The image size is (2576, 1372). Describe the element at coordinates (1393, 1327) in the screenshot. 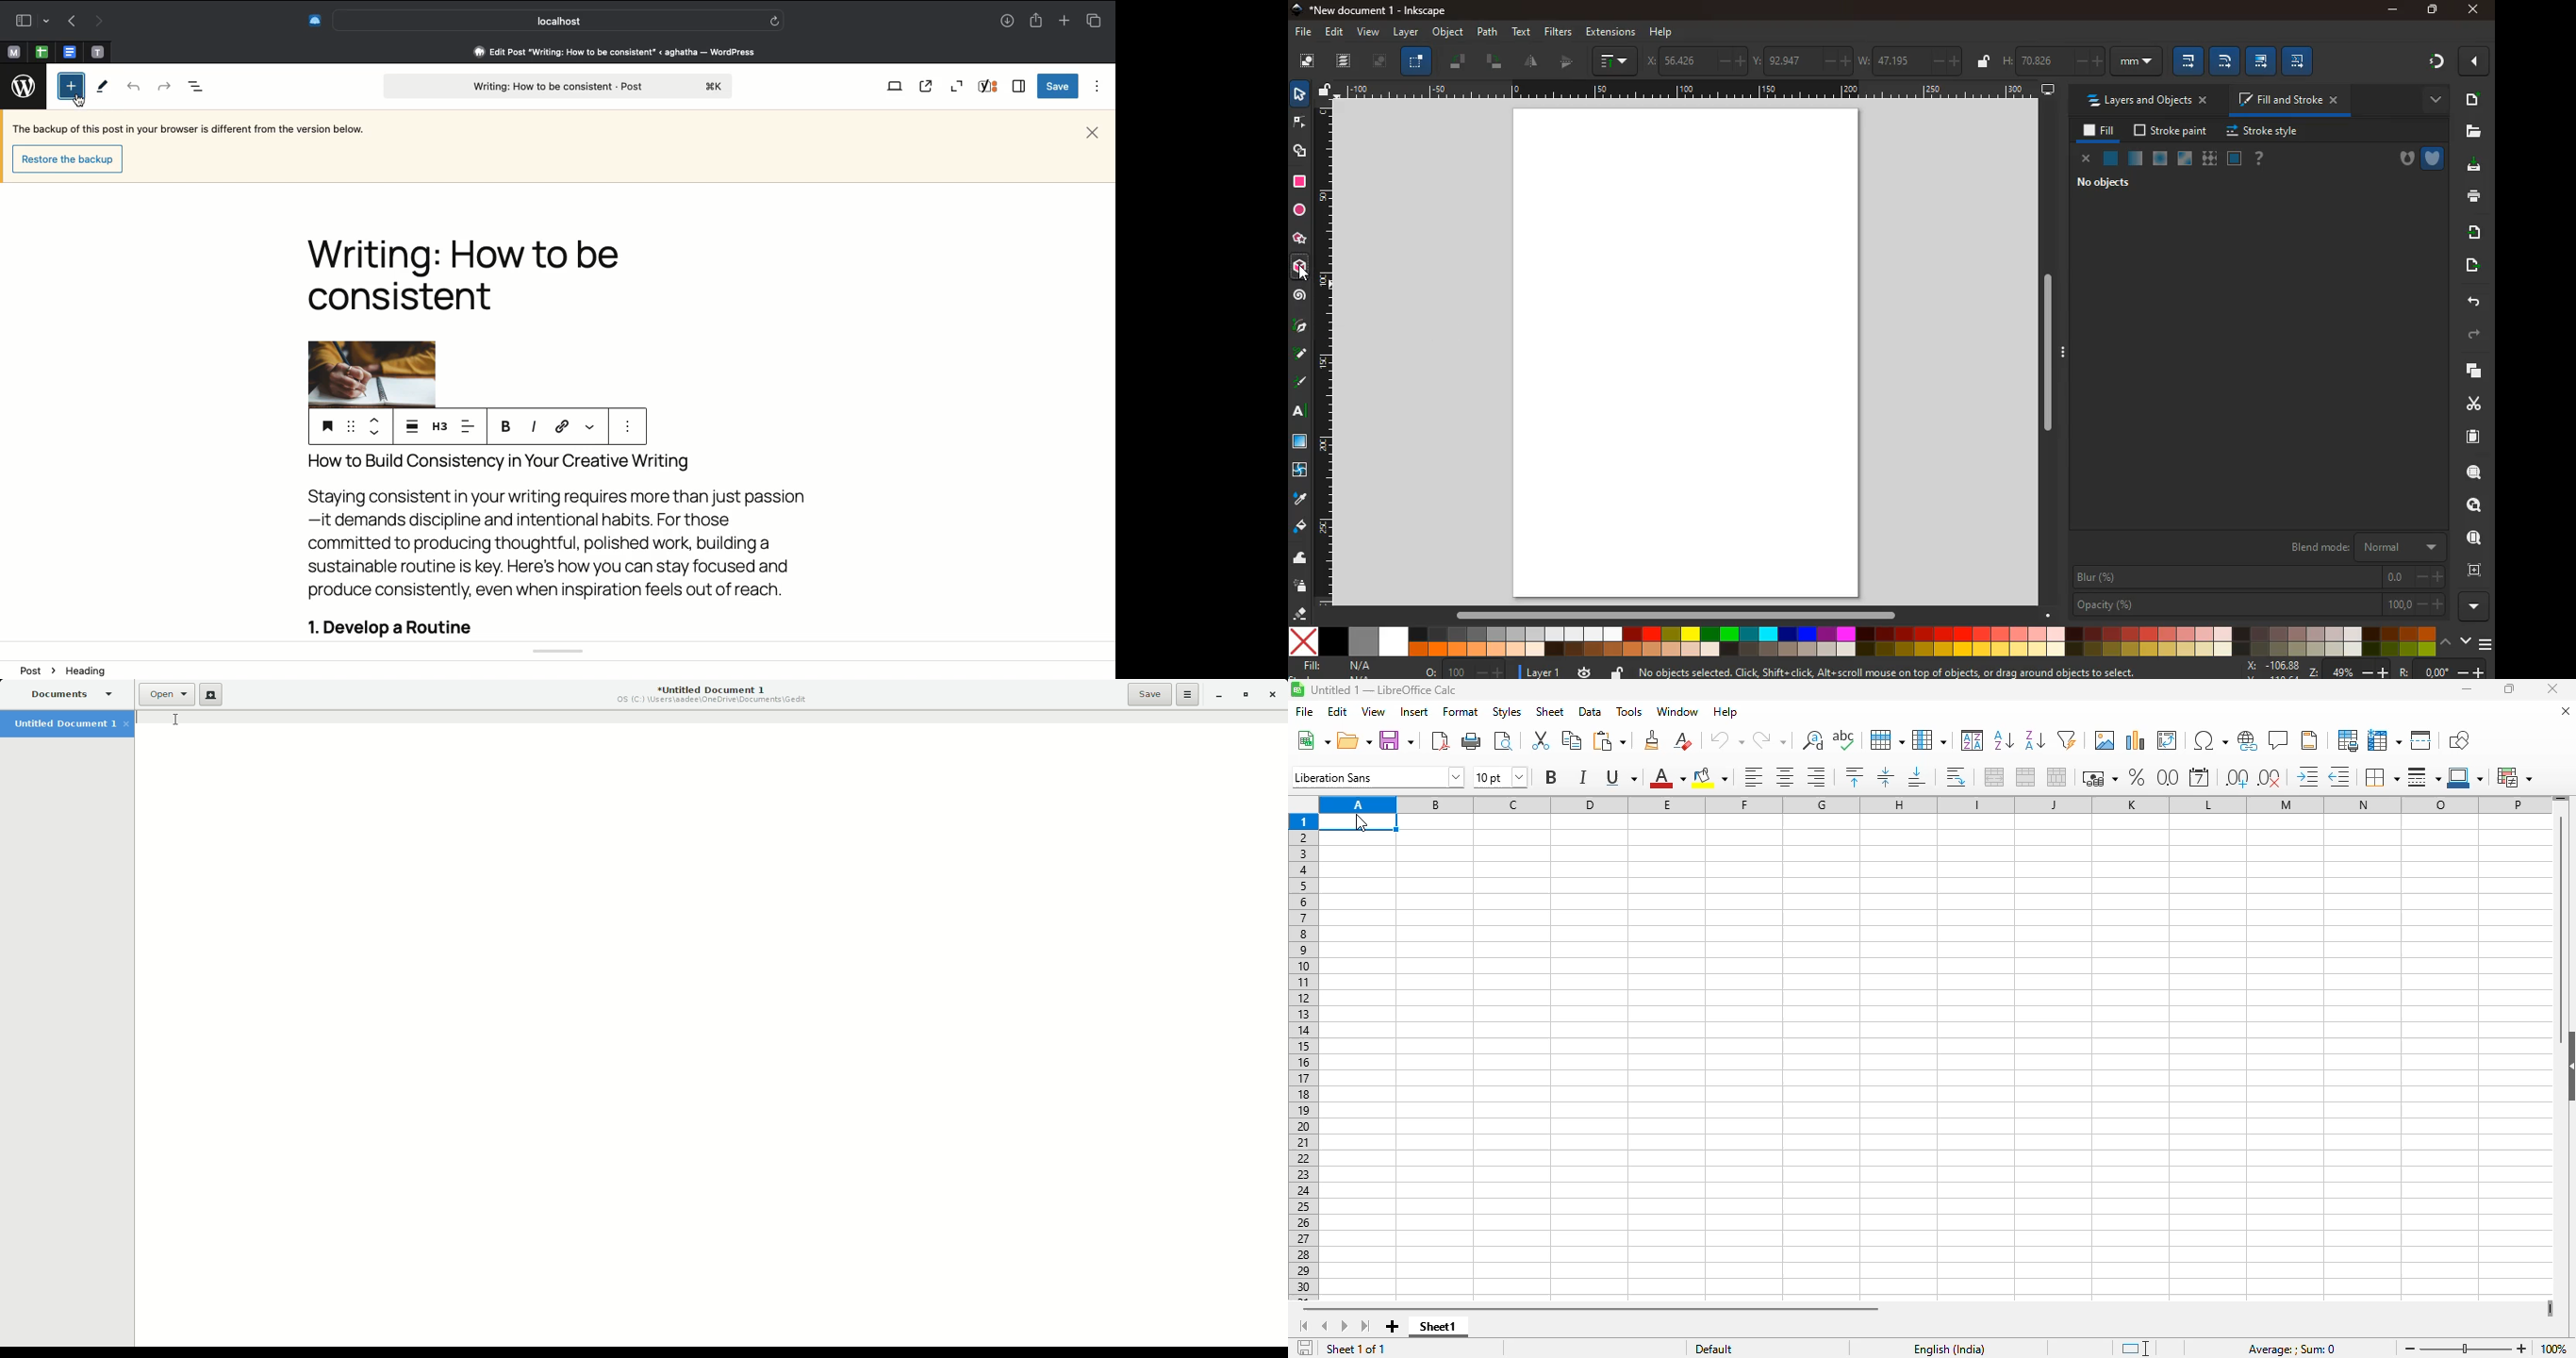

I see `add new page` at that location.